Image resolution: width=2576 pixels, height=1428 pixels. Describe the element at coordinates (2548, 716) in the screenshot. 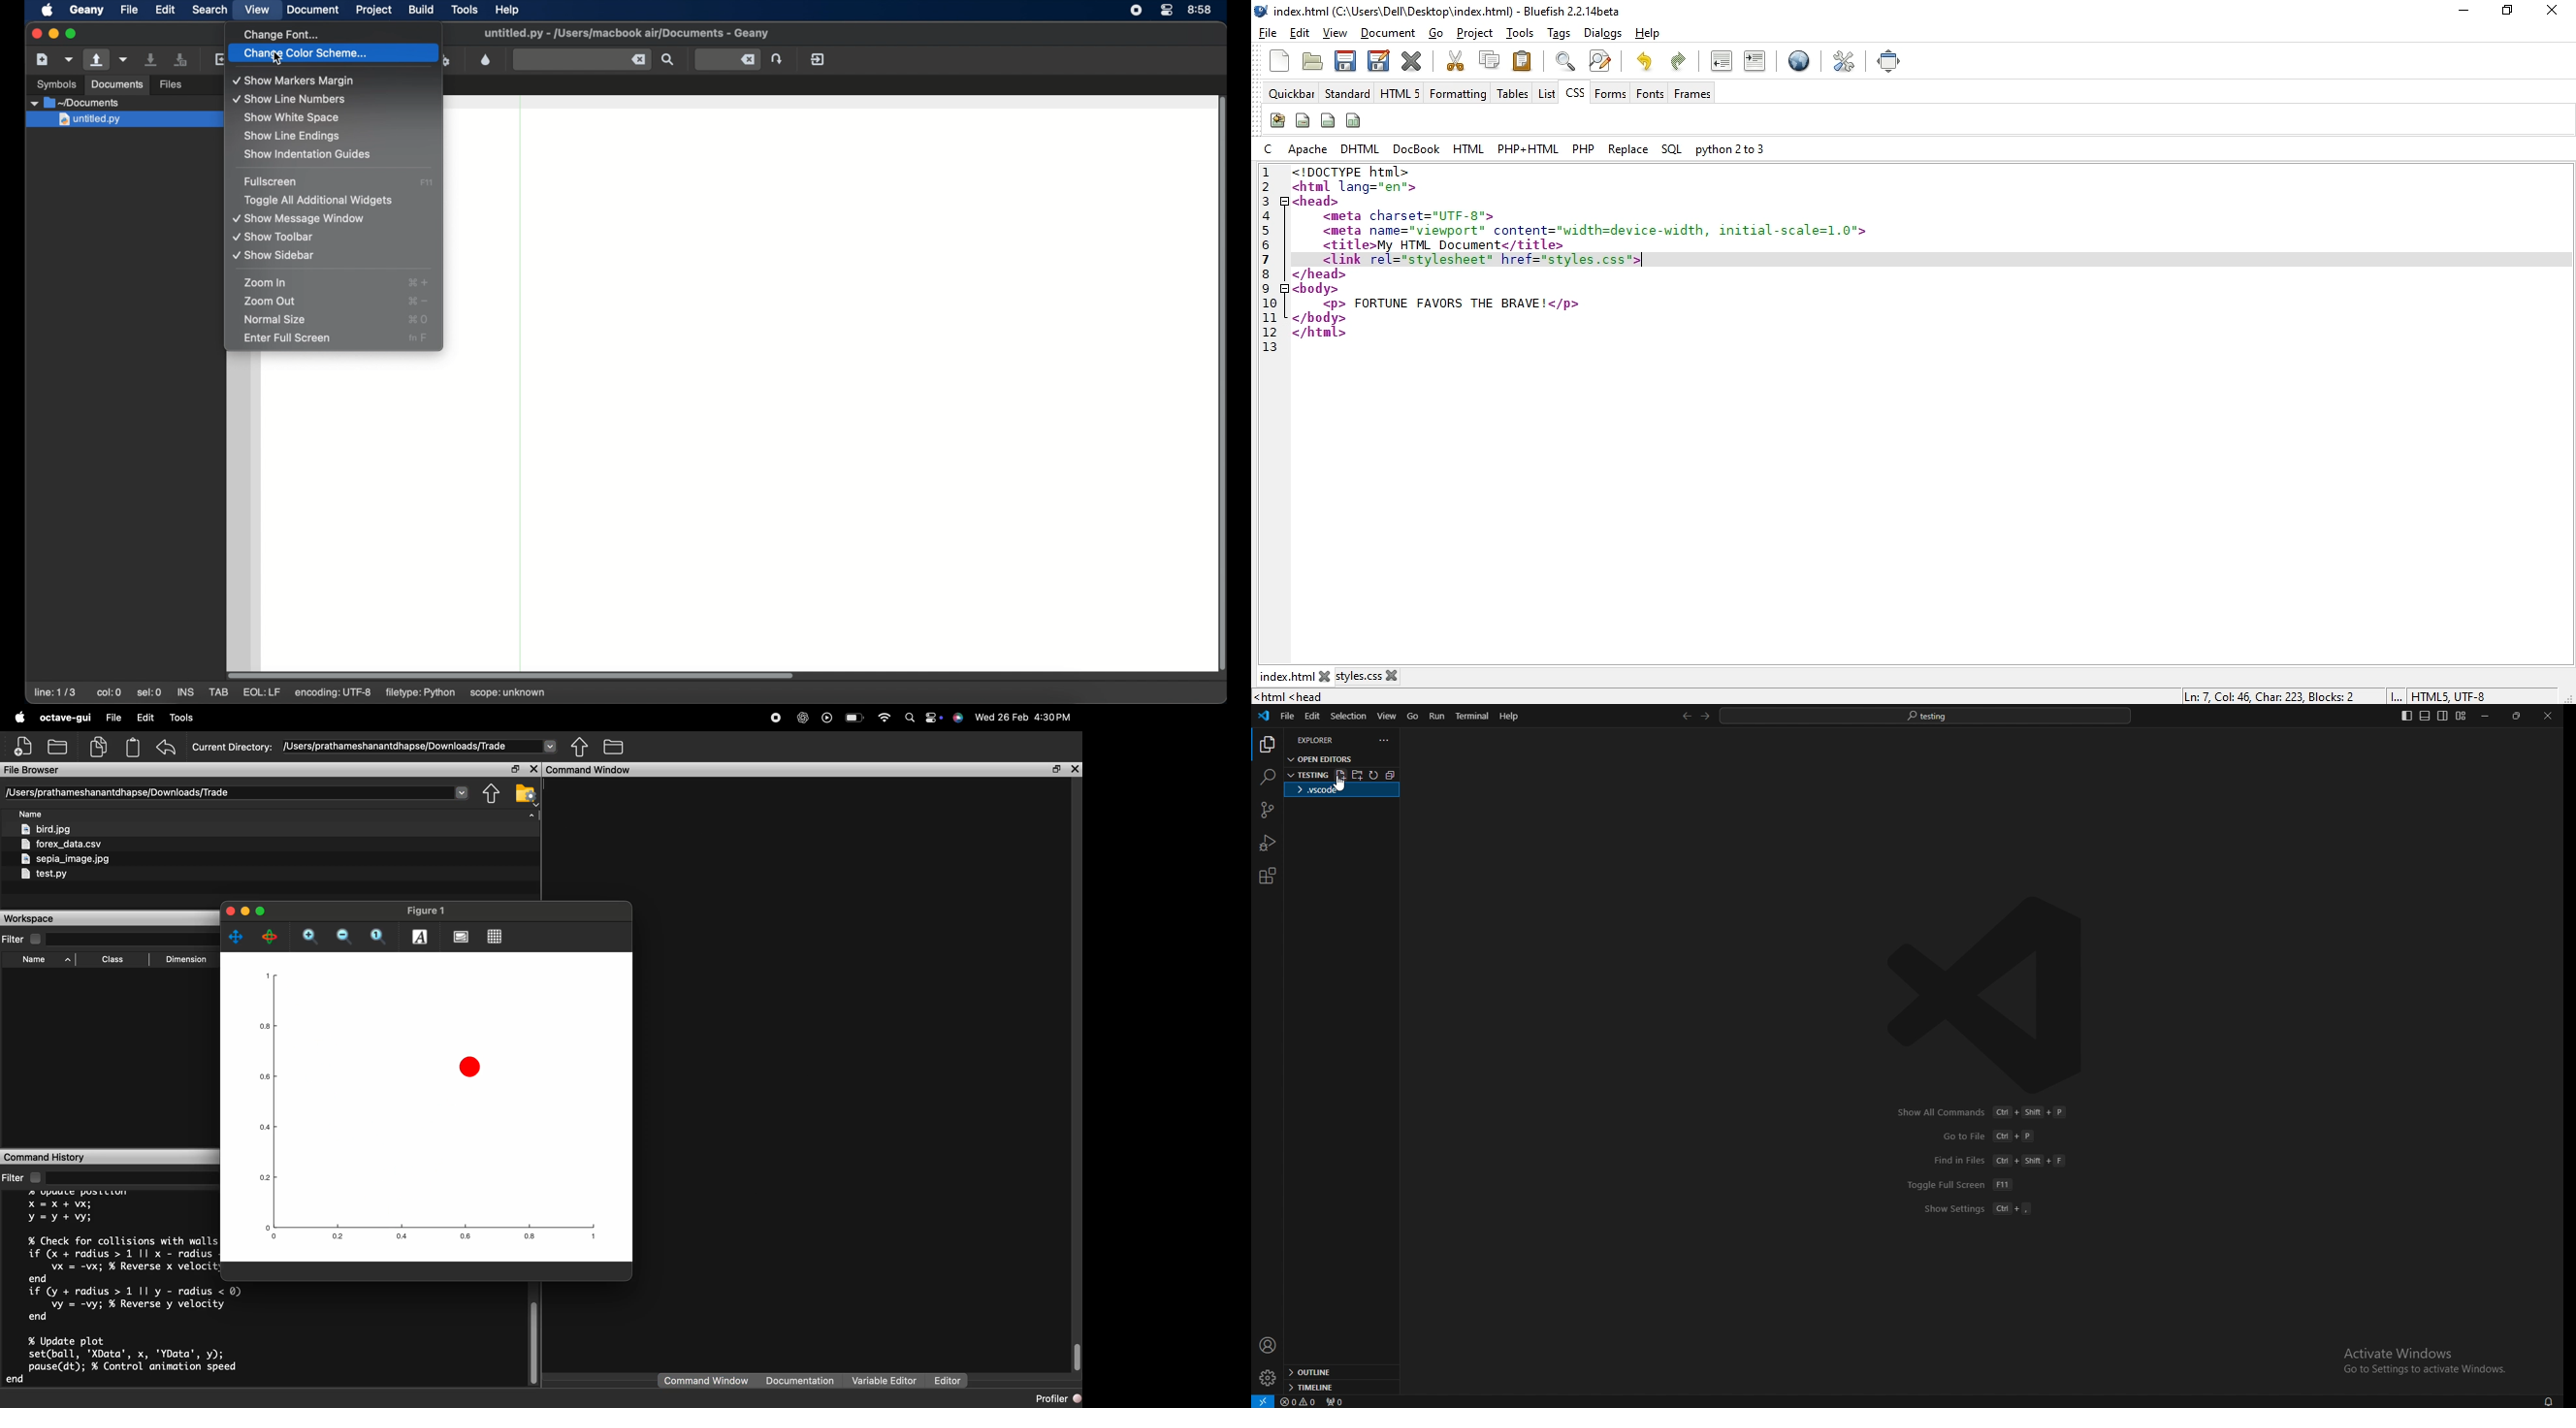

I see `close` at that location.